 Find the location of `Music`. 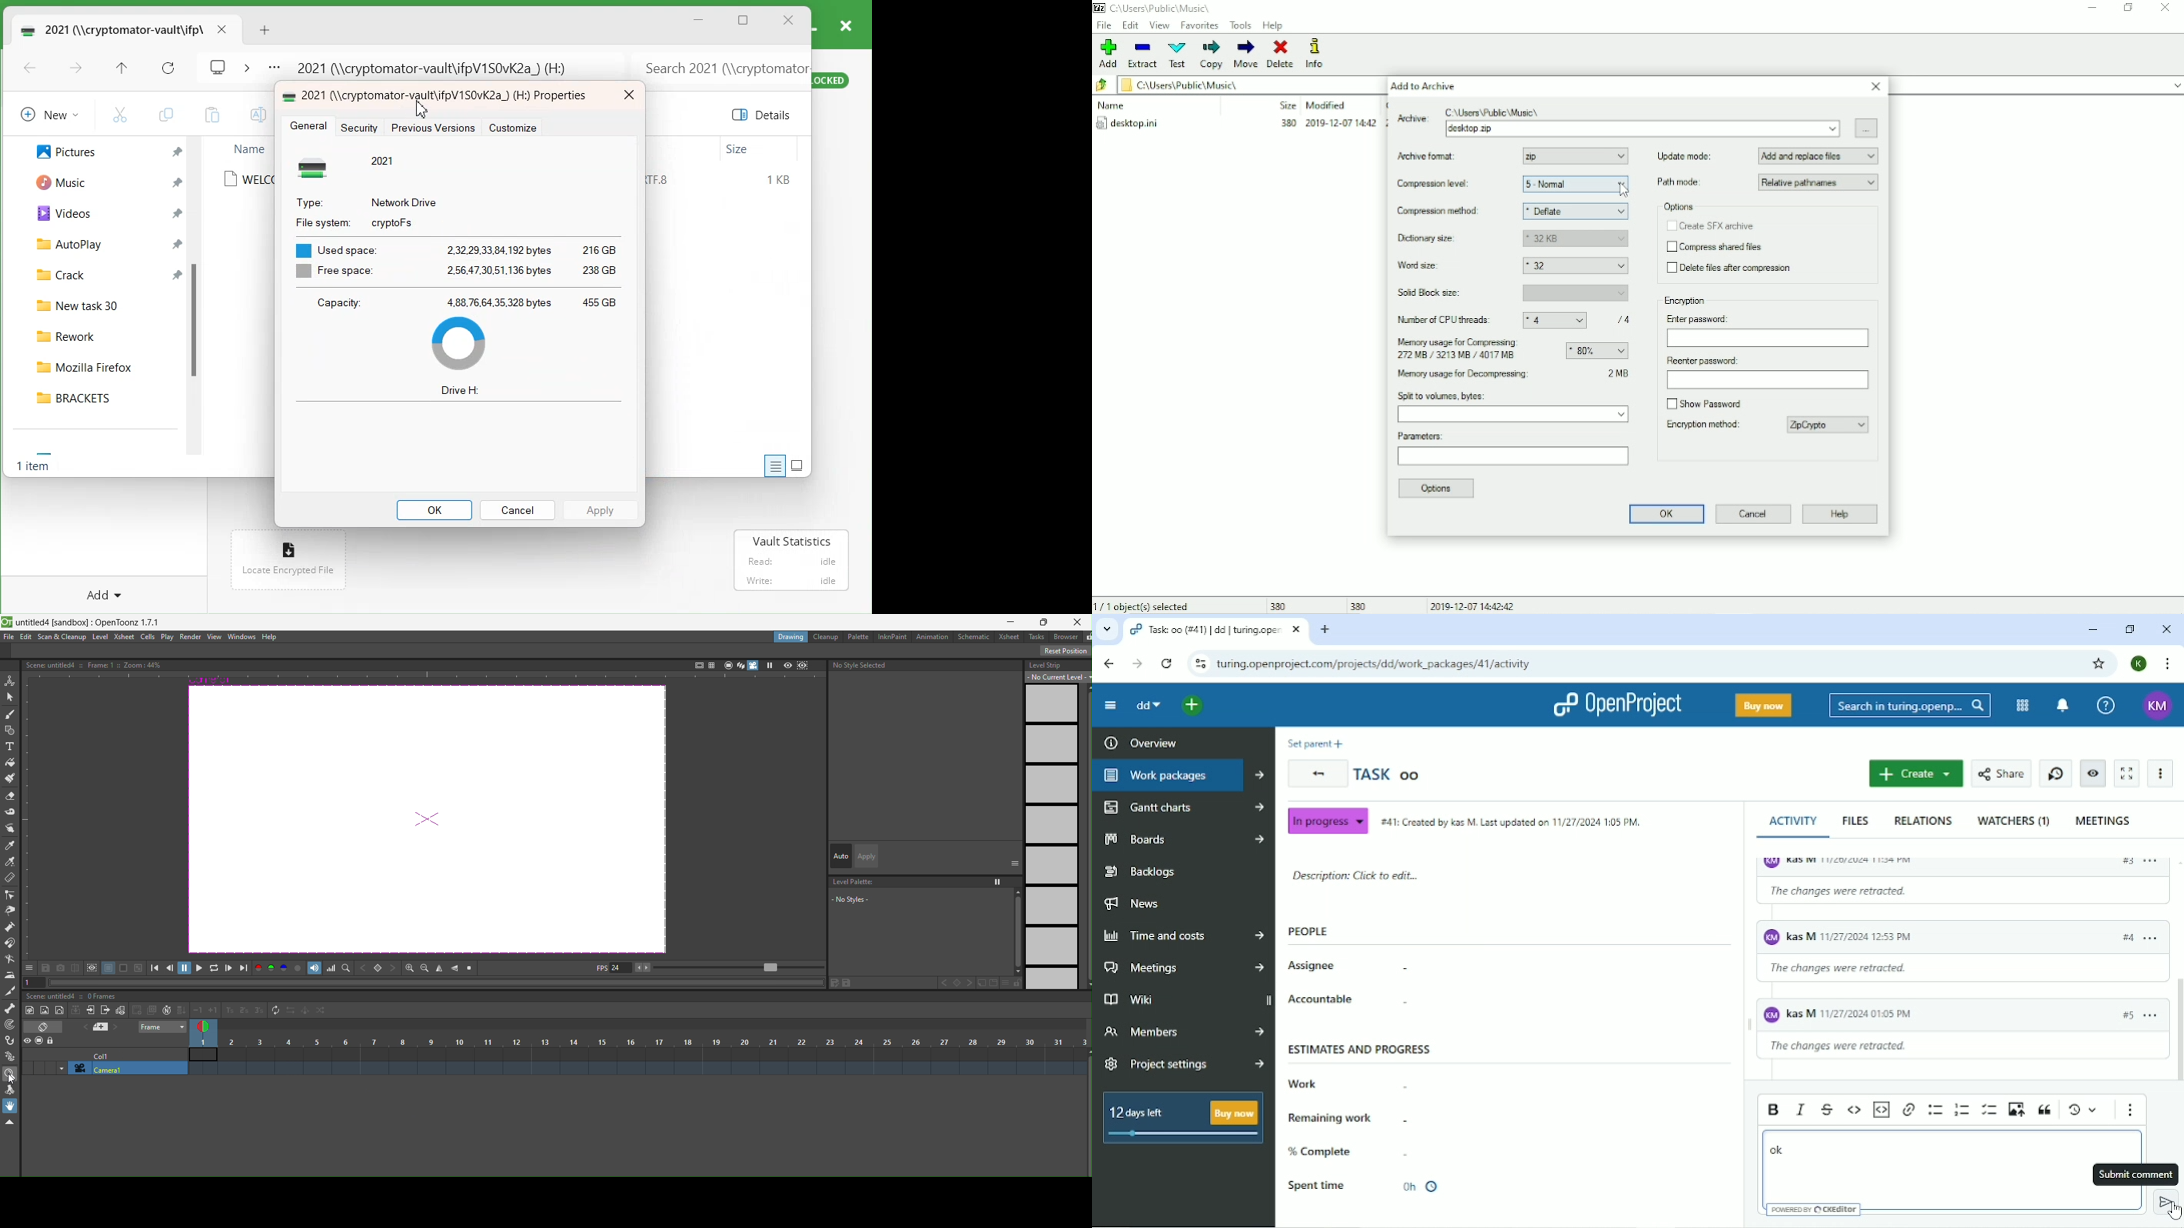

Music is located at coordinates (55, 181).